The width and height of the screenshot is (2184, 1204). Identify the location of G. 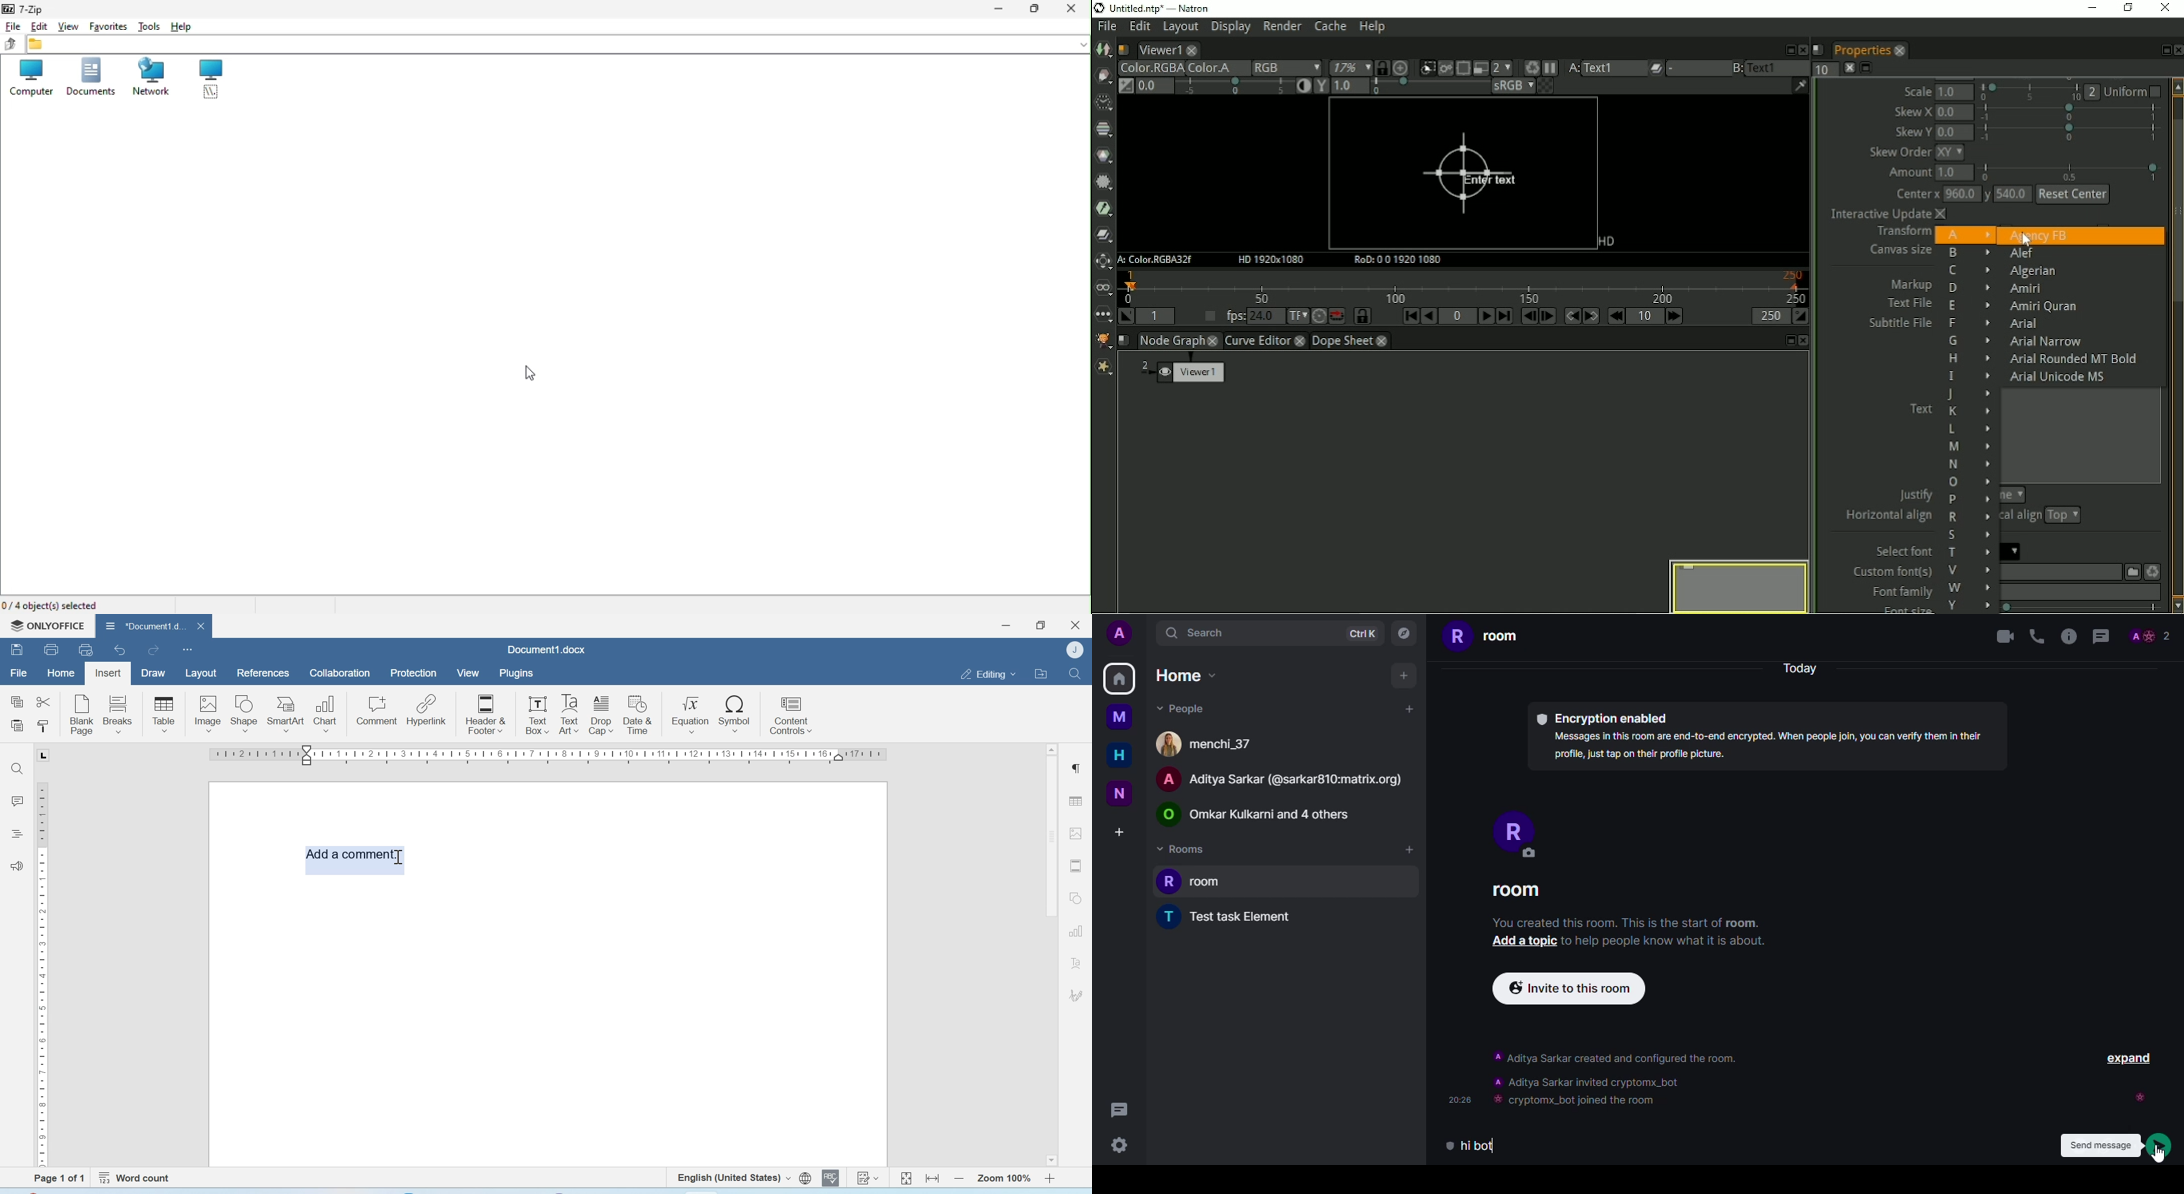
(1967, 341).